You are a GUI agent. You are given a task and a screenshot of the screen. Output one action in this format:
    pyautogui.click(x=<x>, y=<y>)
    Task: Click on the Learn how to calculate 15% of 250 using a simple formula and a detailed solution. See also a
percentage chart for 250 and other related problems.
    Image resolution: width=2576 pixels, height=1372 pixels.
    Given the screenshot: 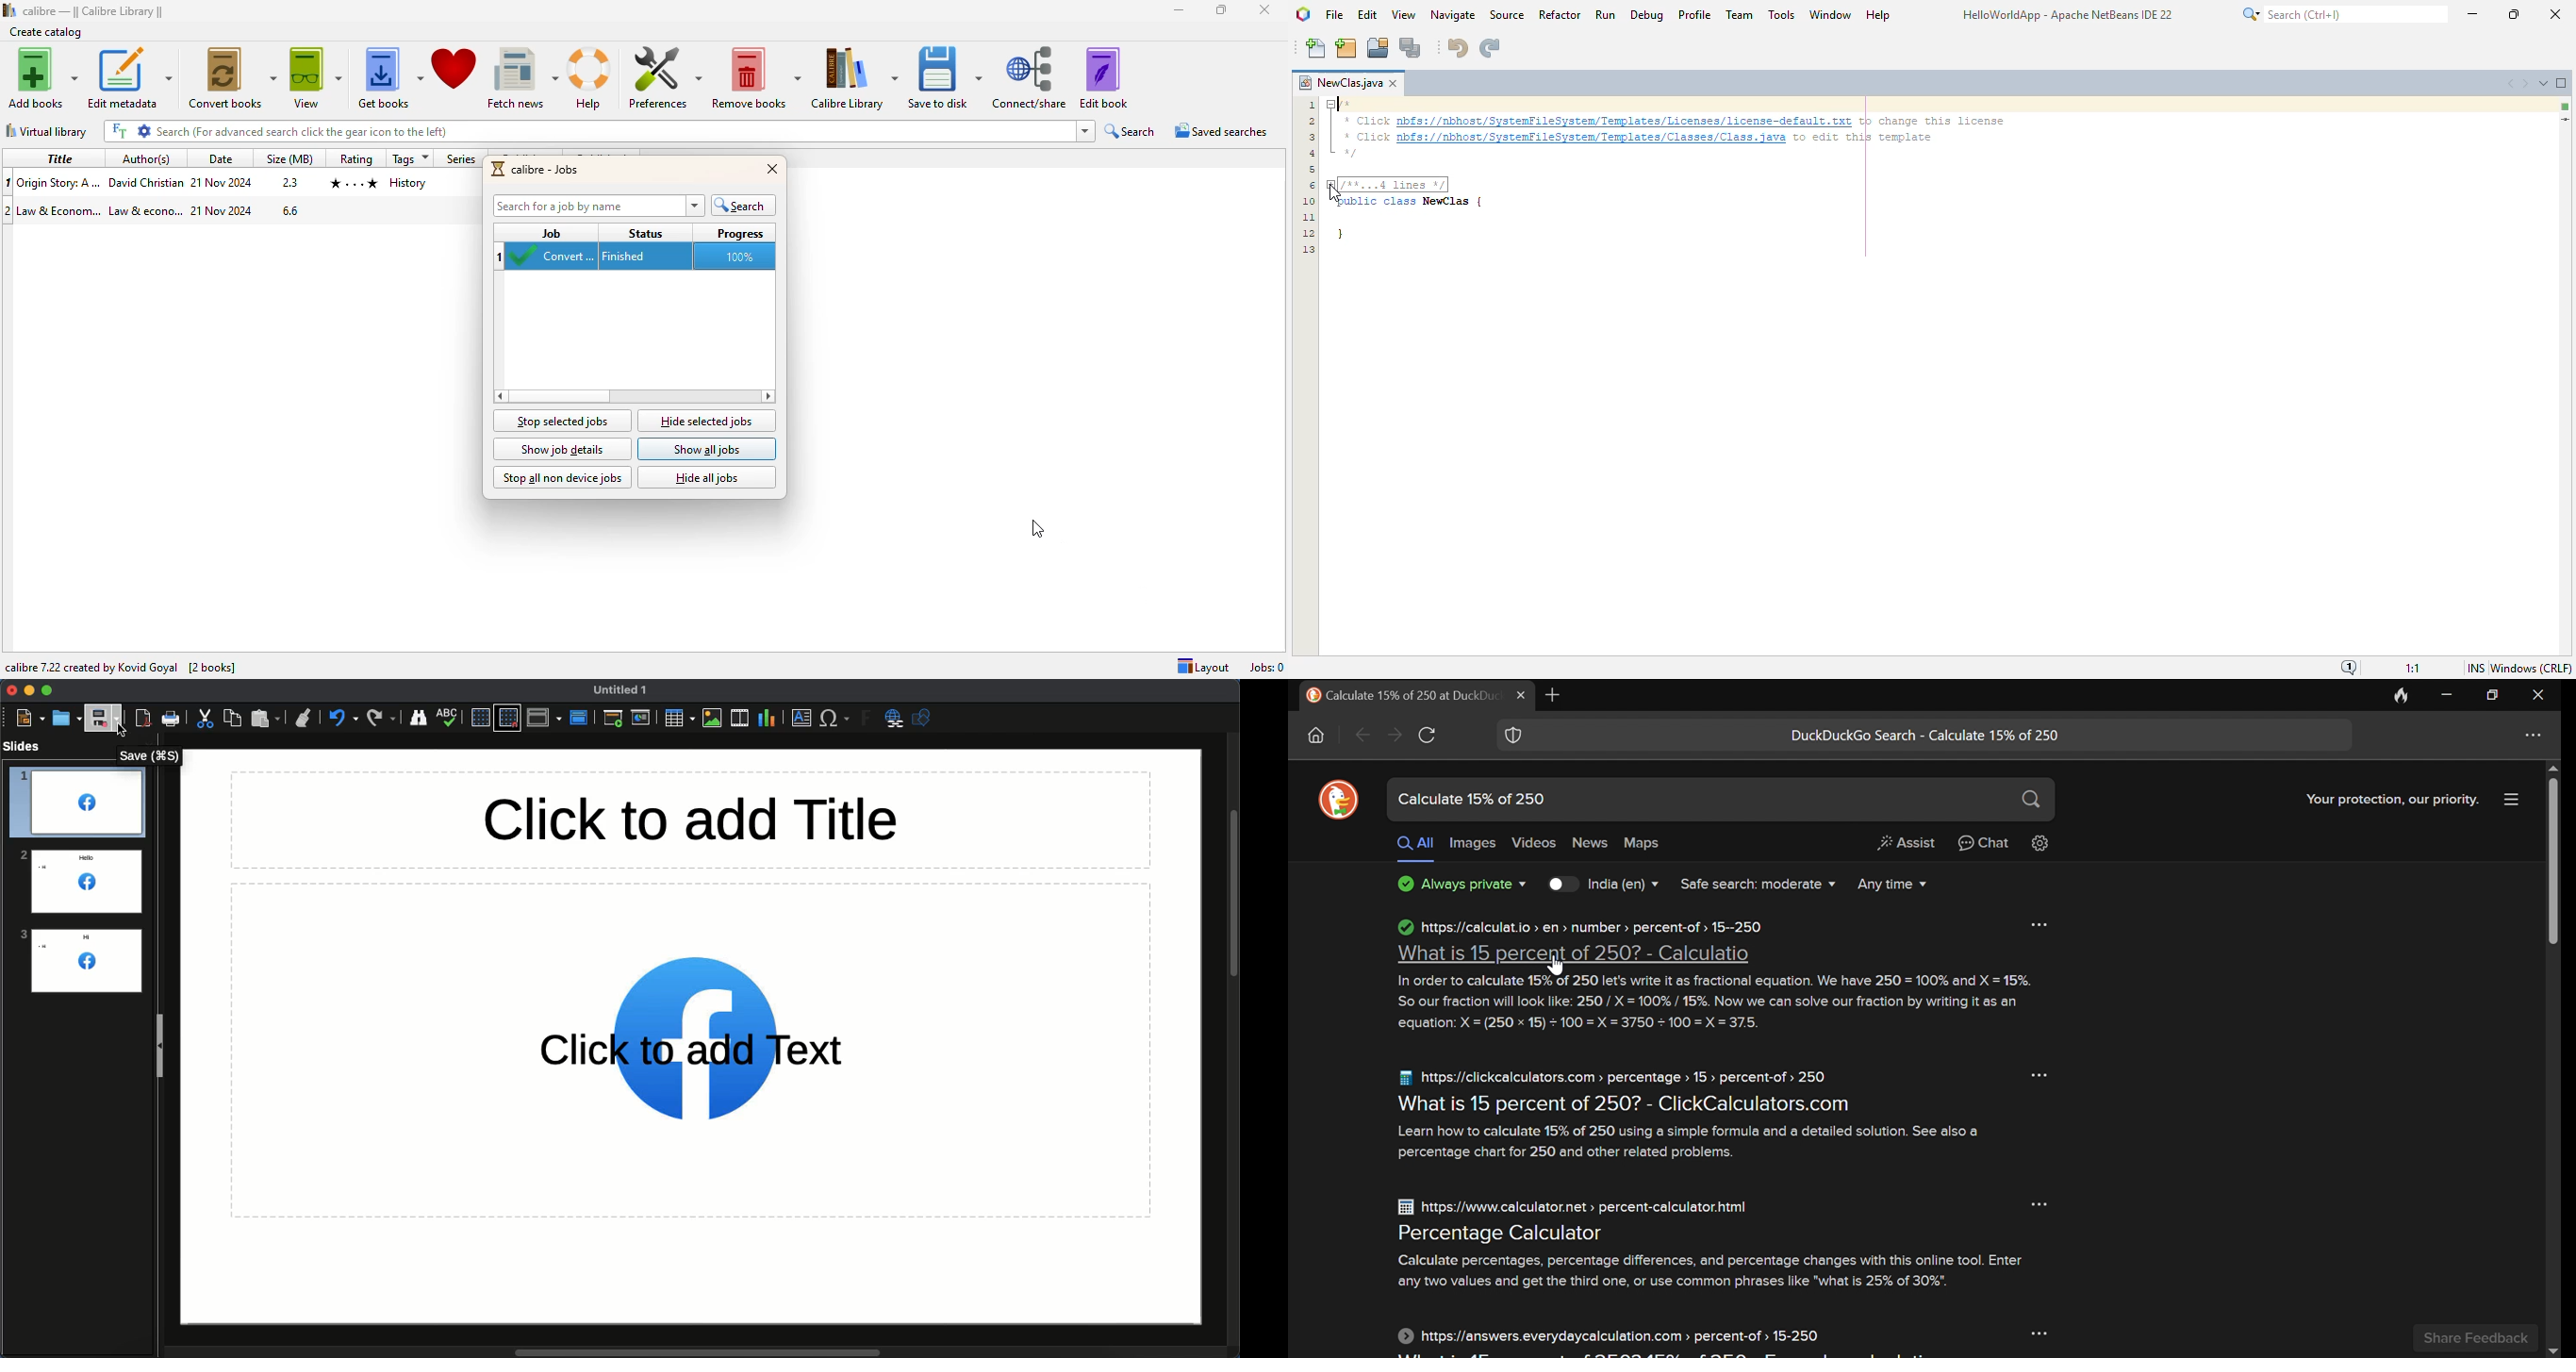 What is the action you would take?
    pyautogui.click(x=1694, y=1142)
    